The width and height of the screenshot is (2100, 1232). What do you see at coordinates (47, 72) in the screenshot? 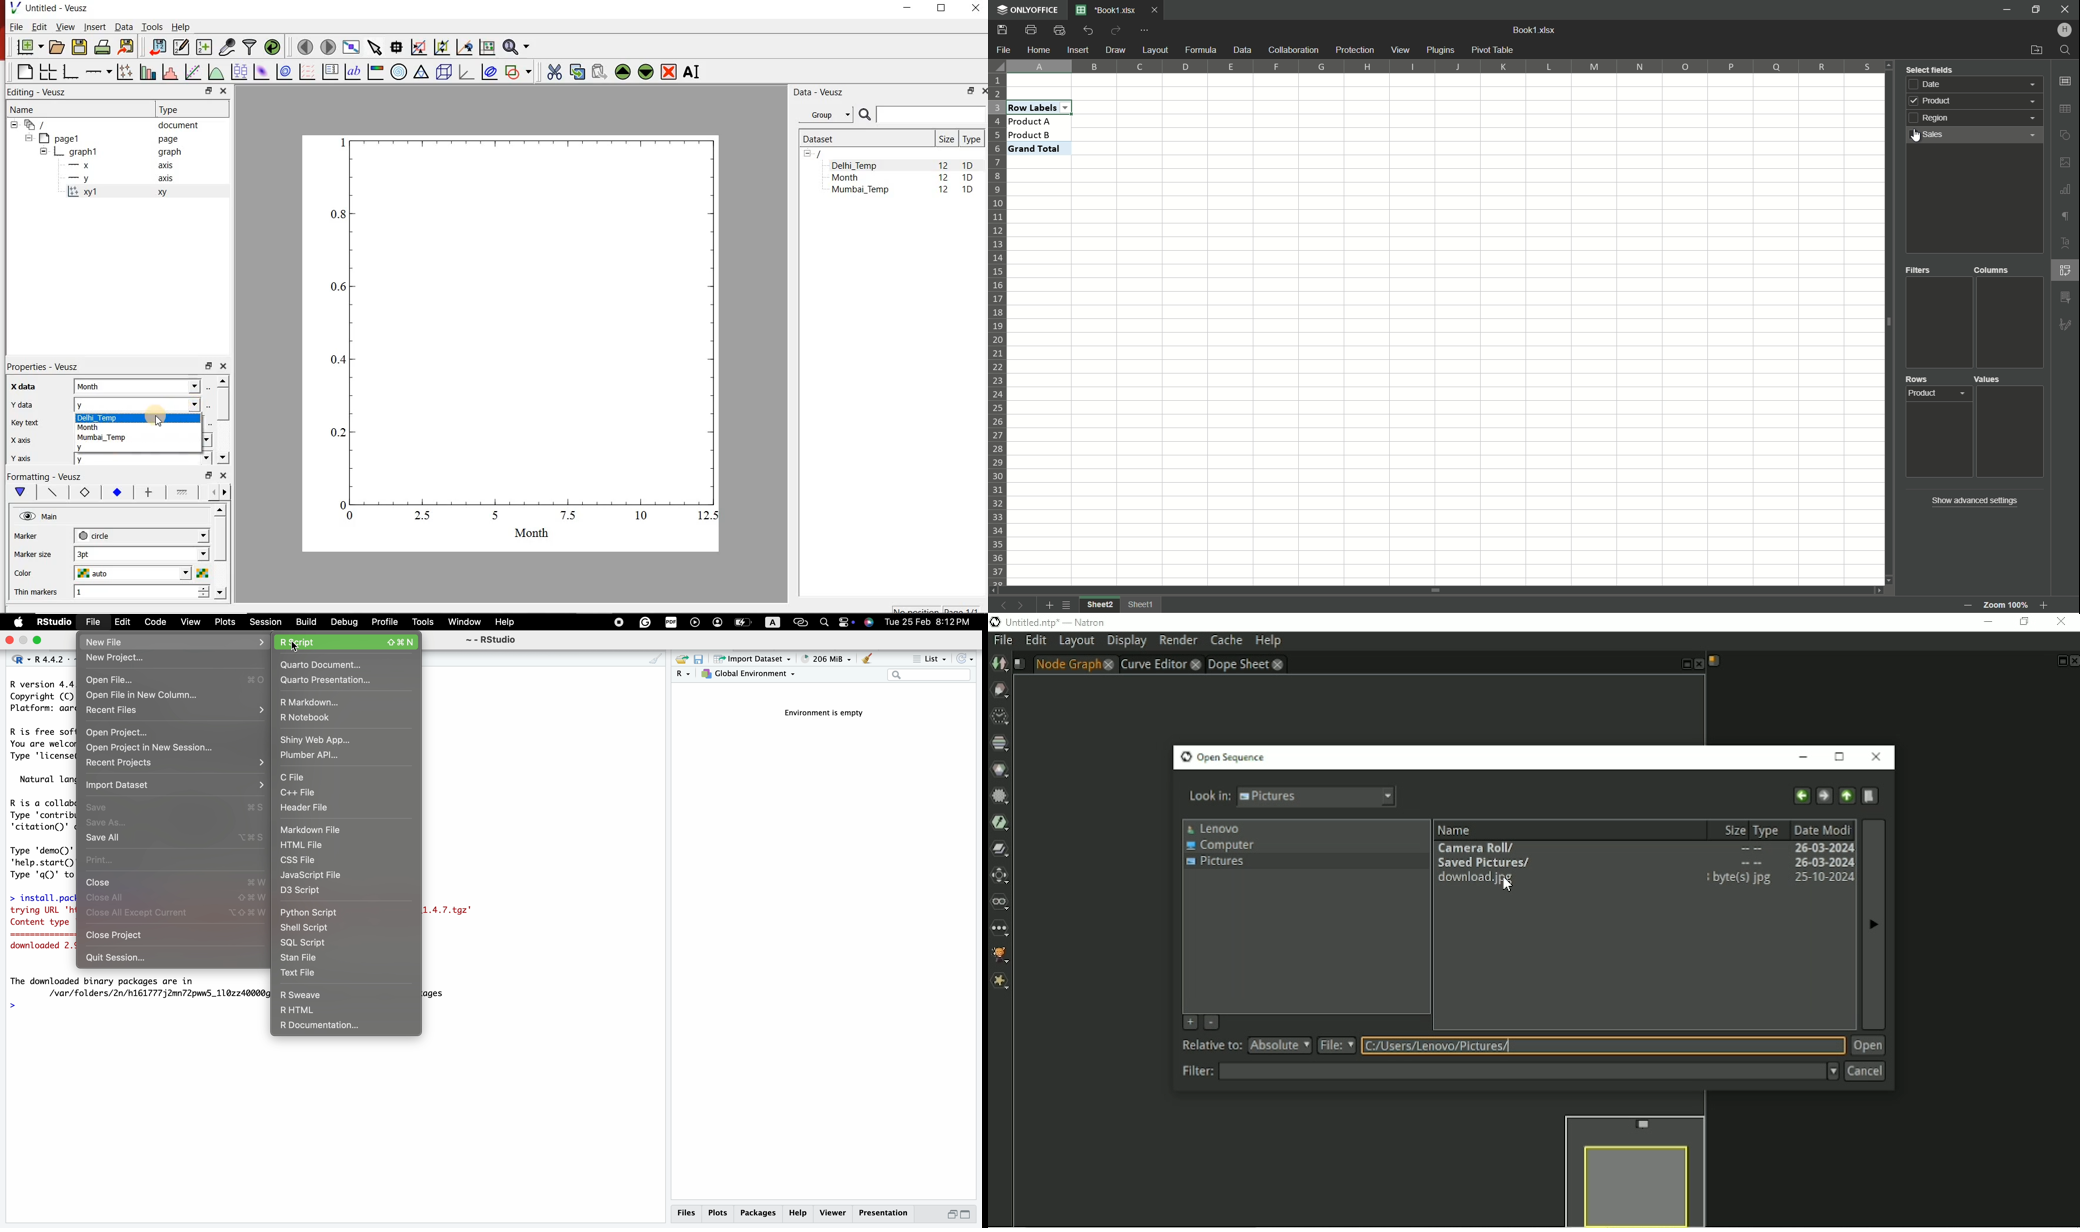
I see `arrange graphs in a grid` at bounding box center [47, 72].